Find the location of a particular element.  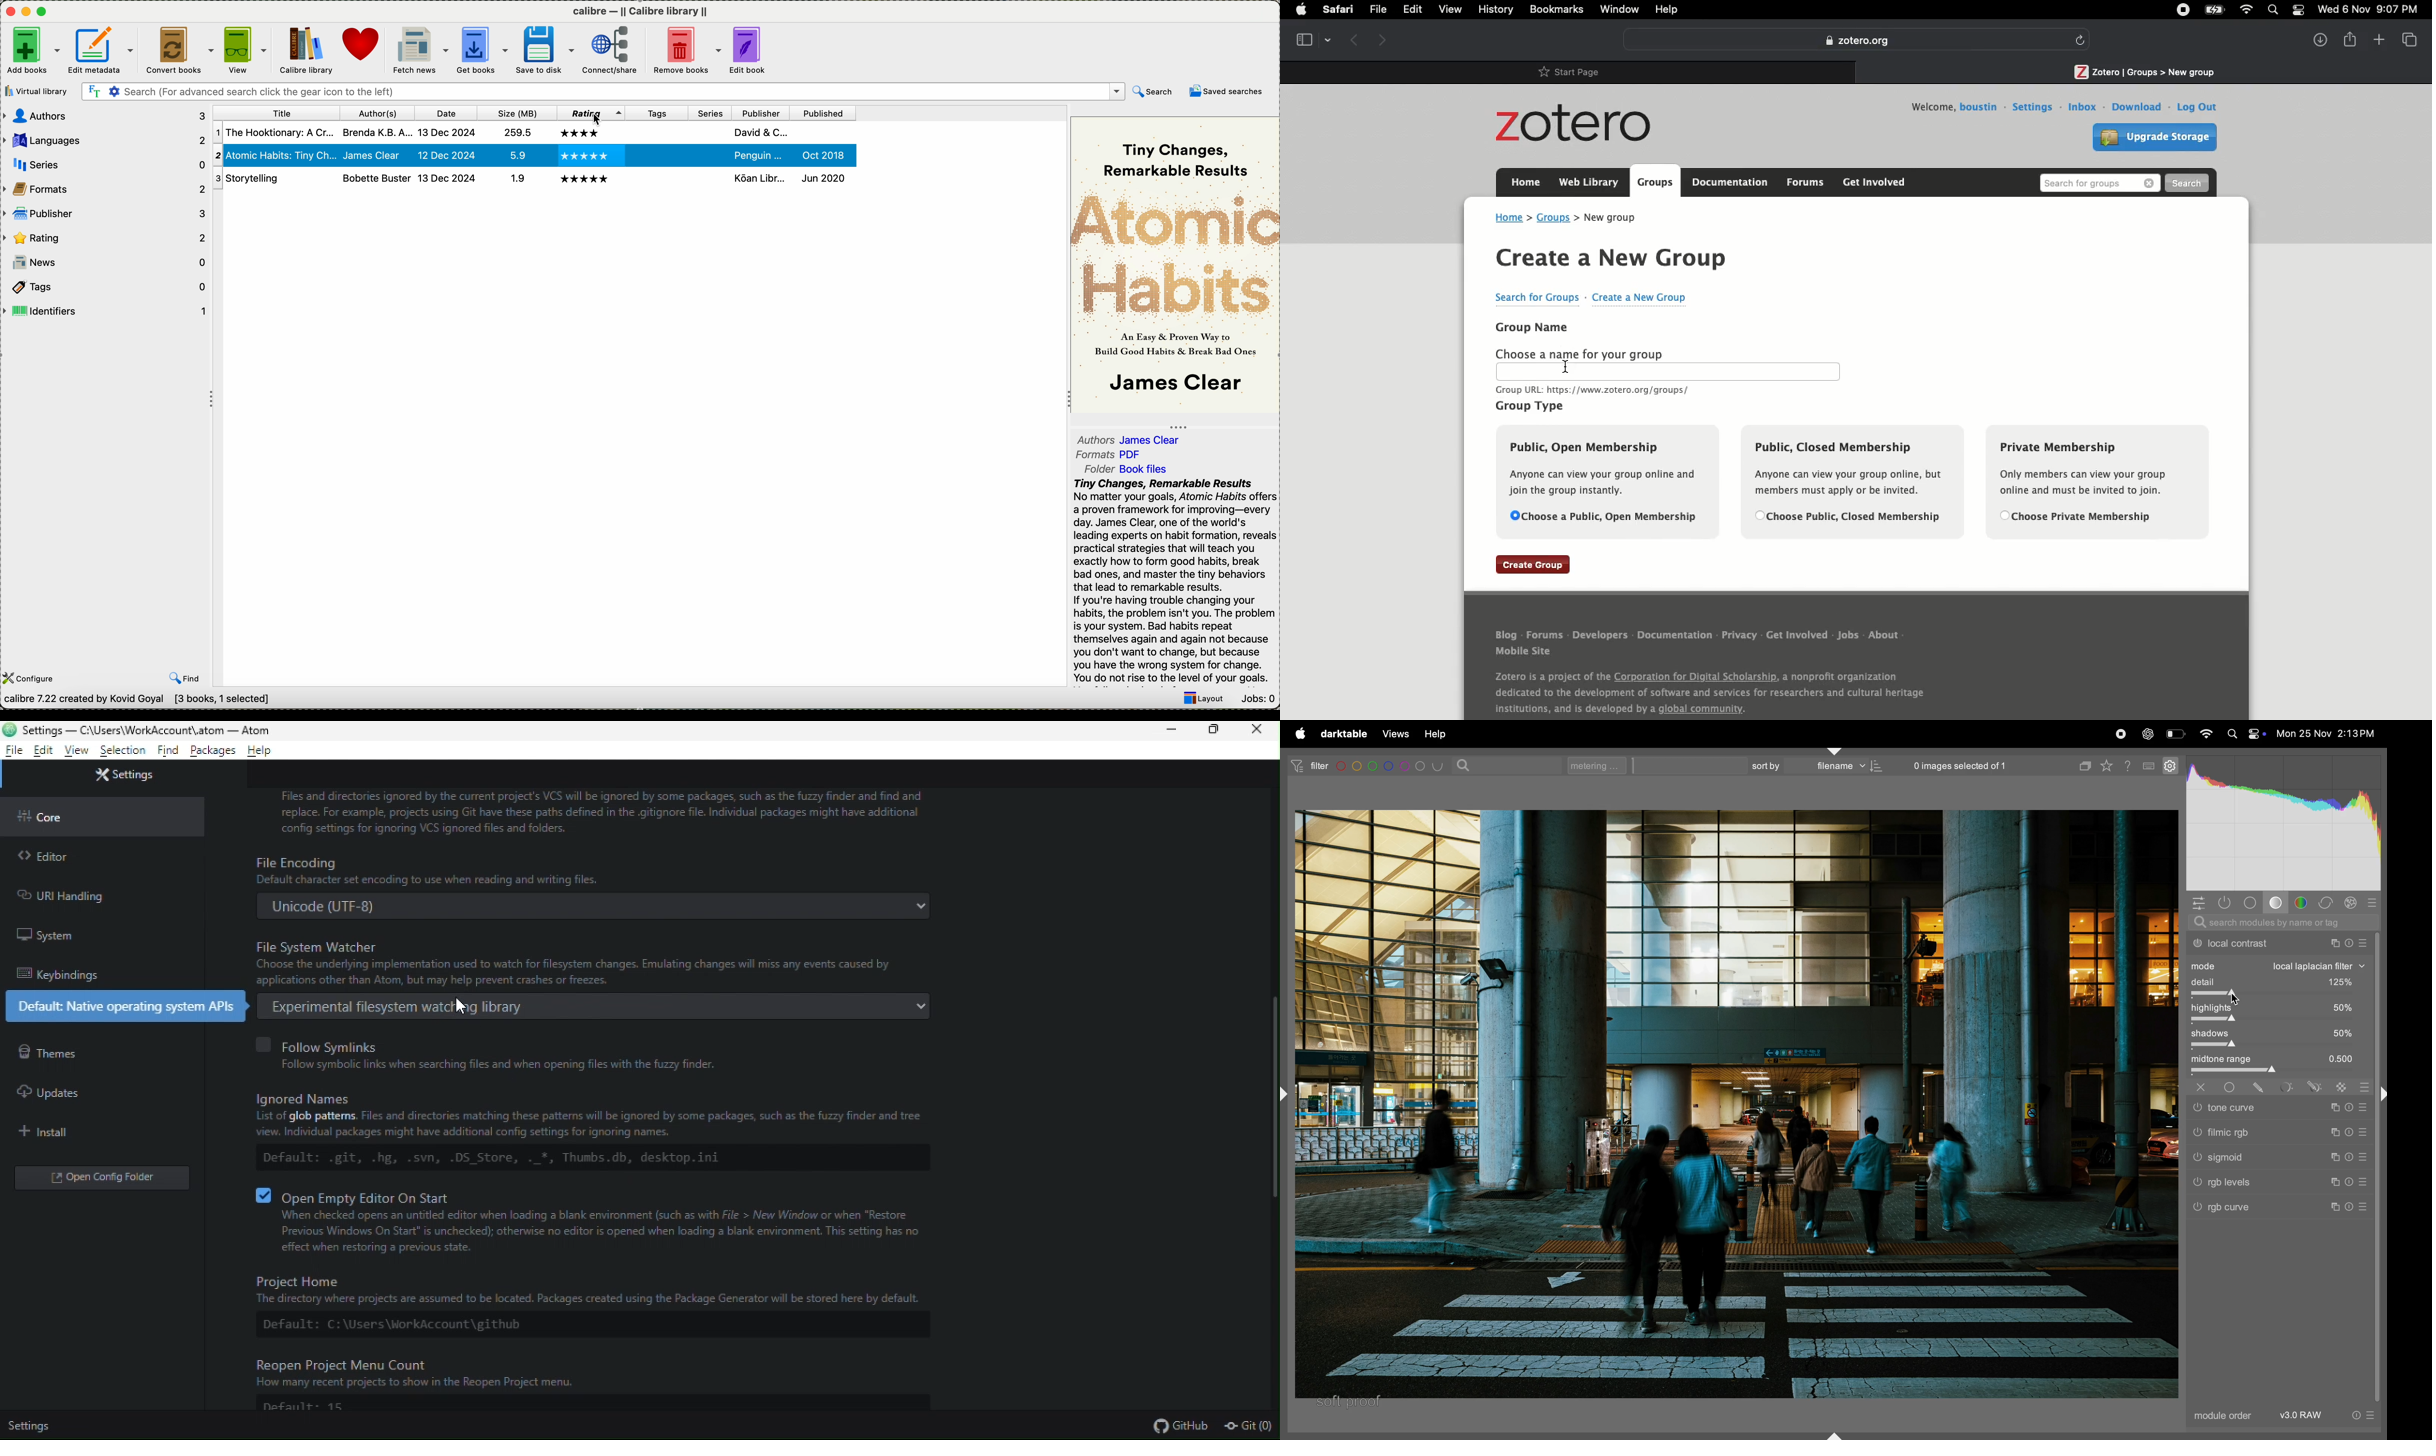

Privacy is located at coordinates (1738, 634).